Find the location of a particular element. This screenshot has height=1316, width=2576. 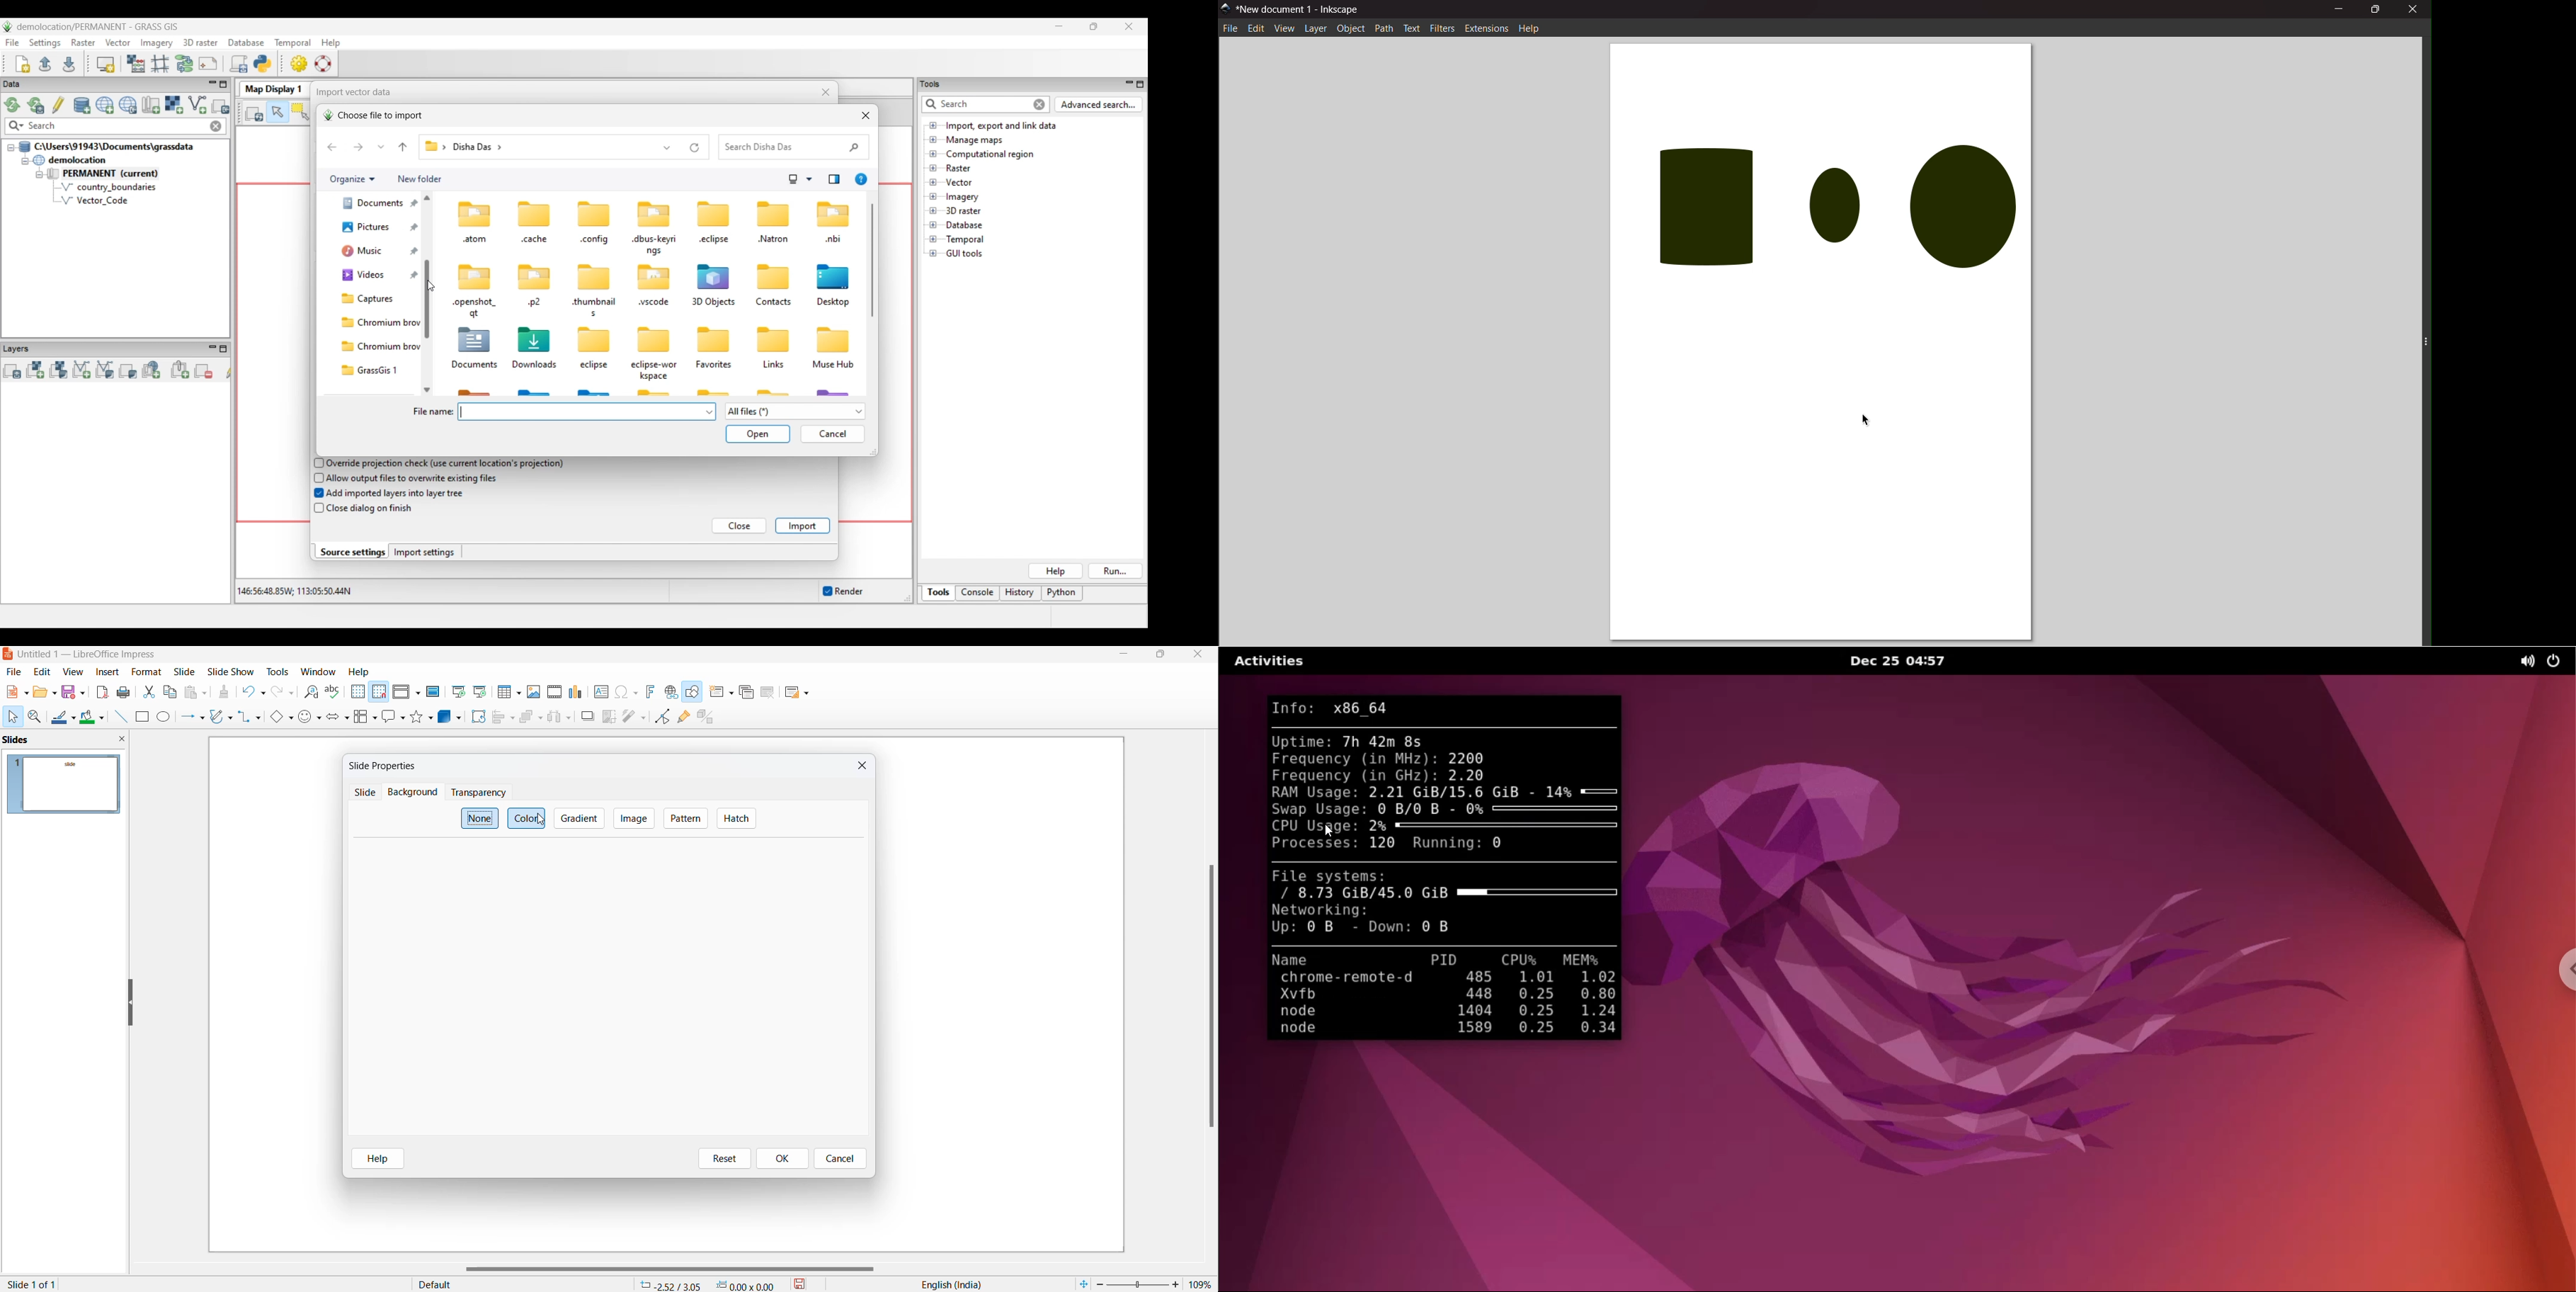

connectors is located at coordinates (250, 718).